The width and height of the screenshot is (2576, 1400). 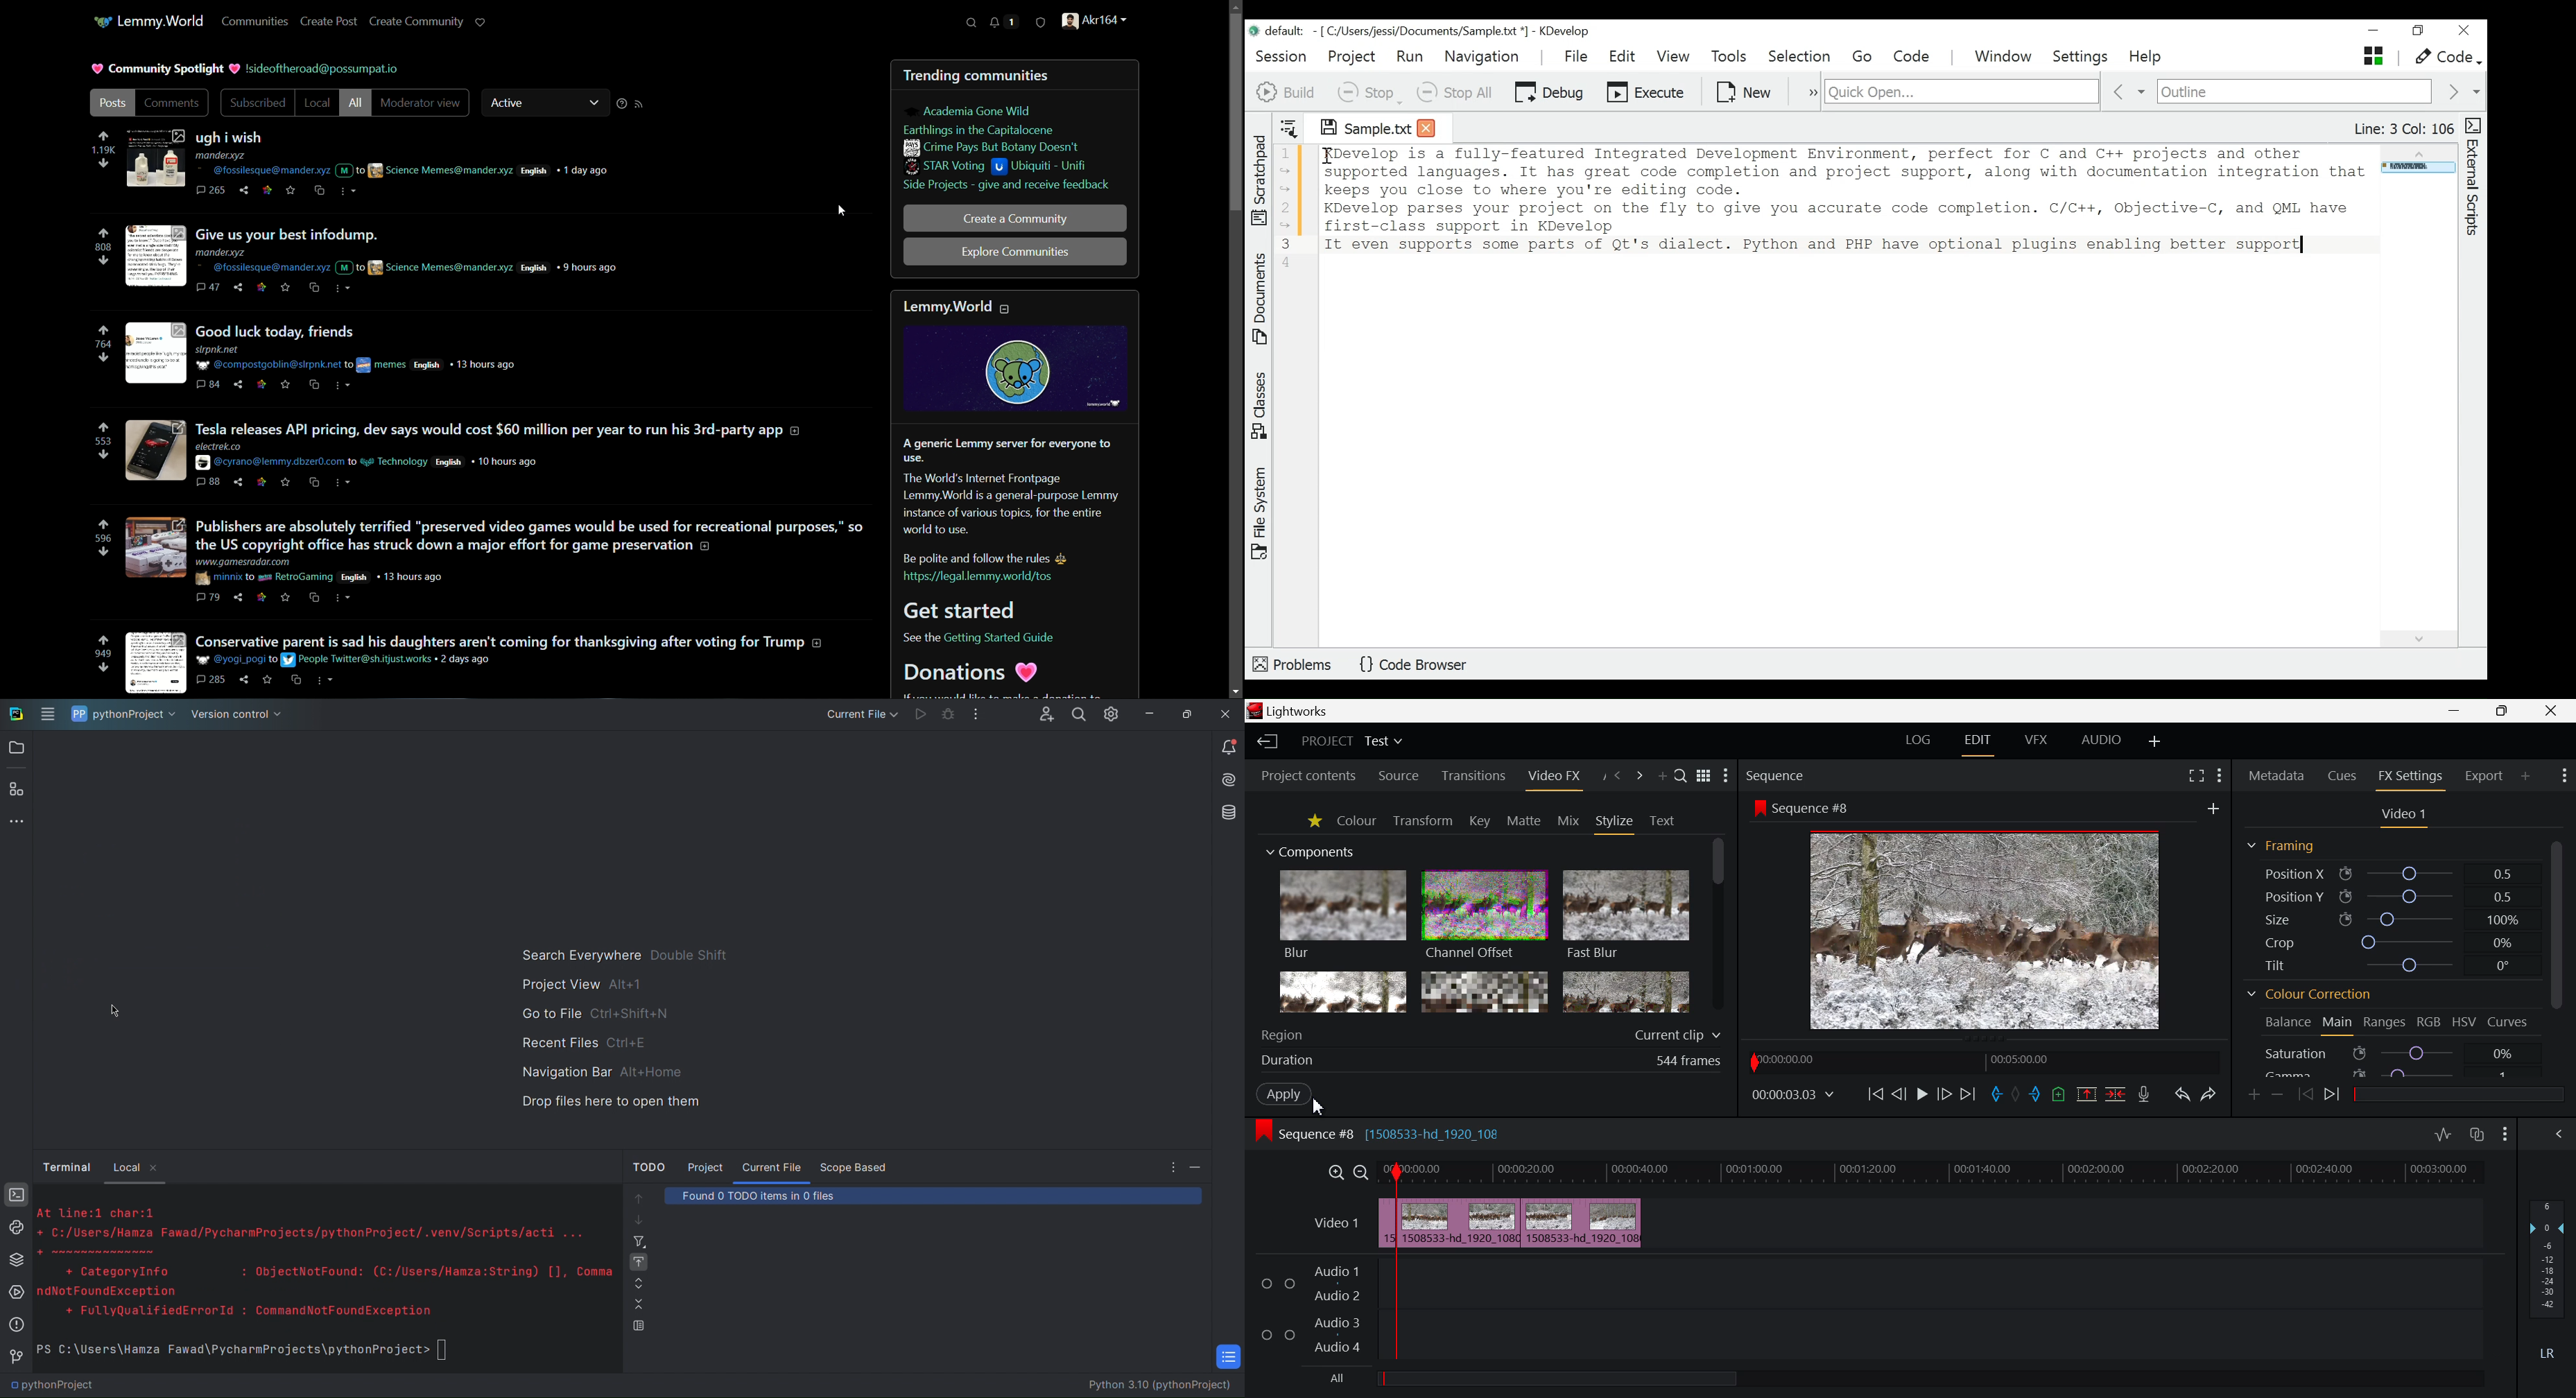 What do you see at coordinates (931, 77) in the screenshot?
I see `trending` at bounding box center [931, 77].